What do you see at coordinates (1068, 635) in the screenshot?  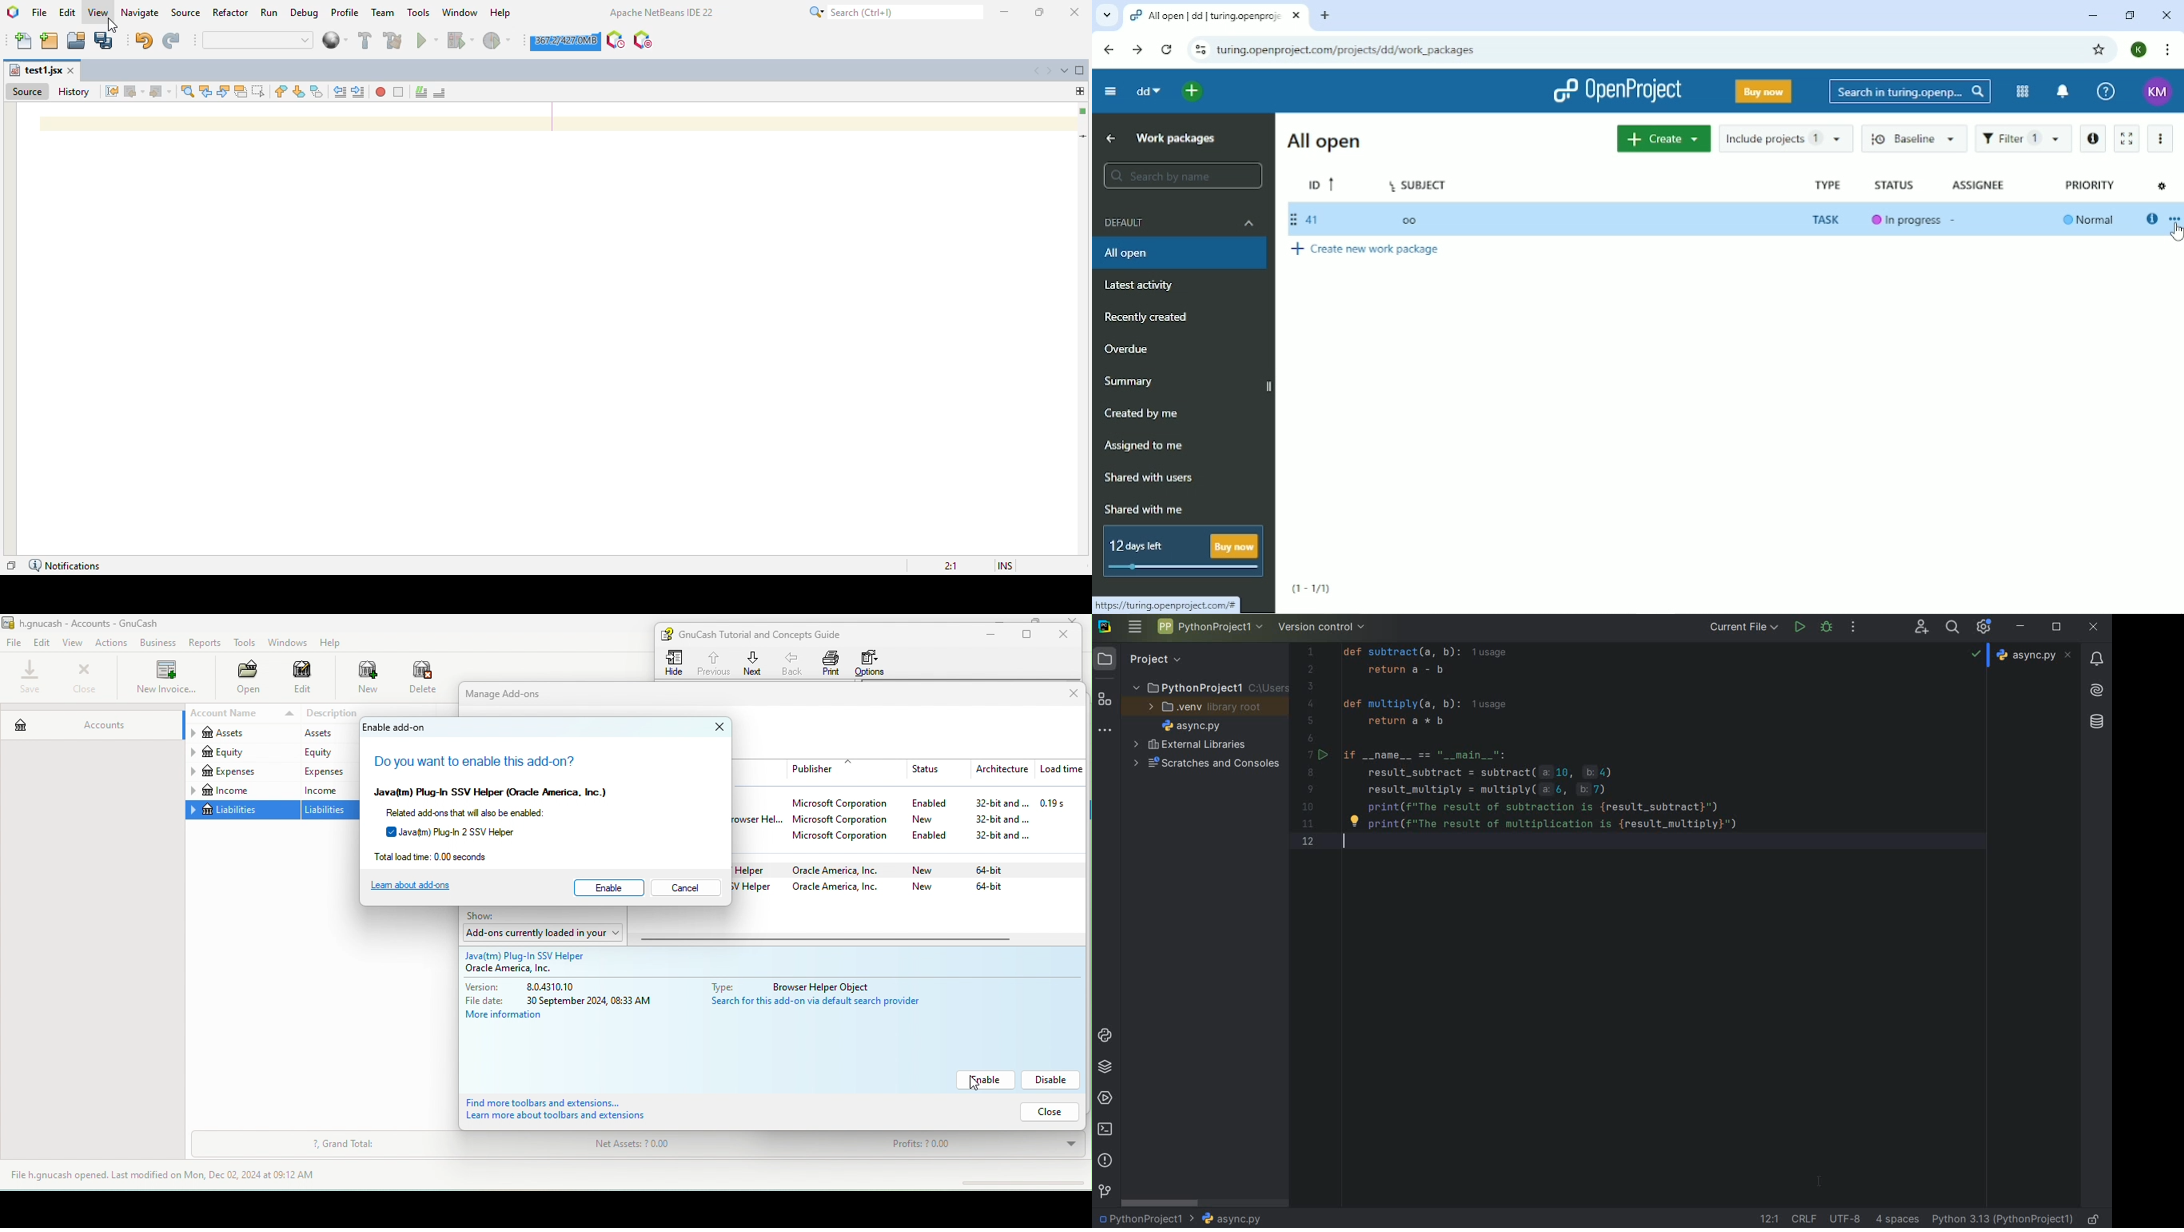 I see `close` at bounding box center [1068, 635].